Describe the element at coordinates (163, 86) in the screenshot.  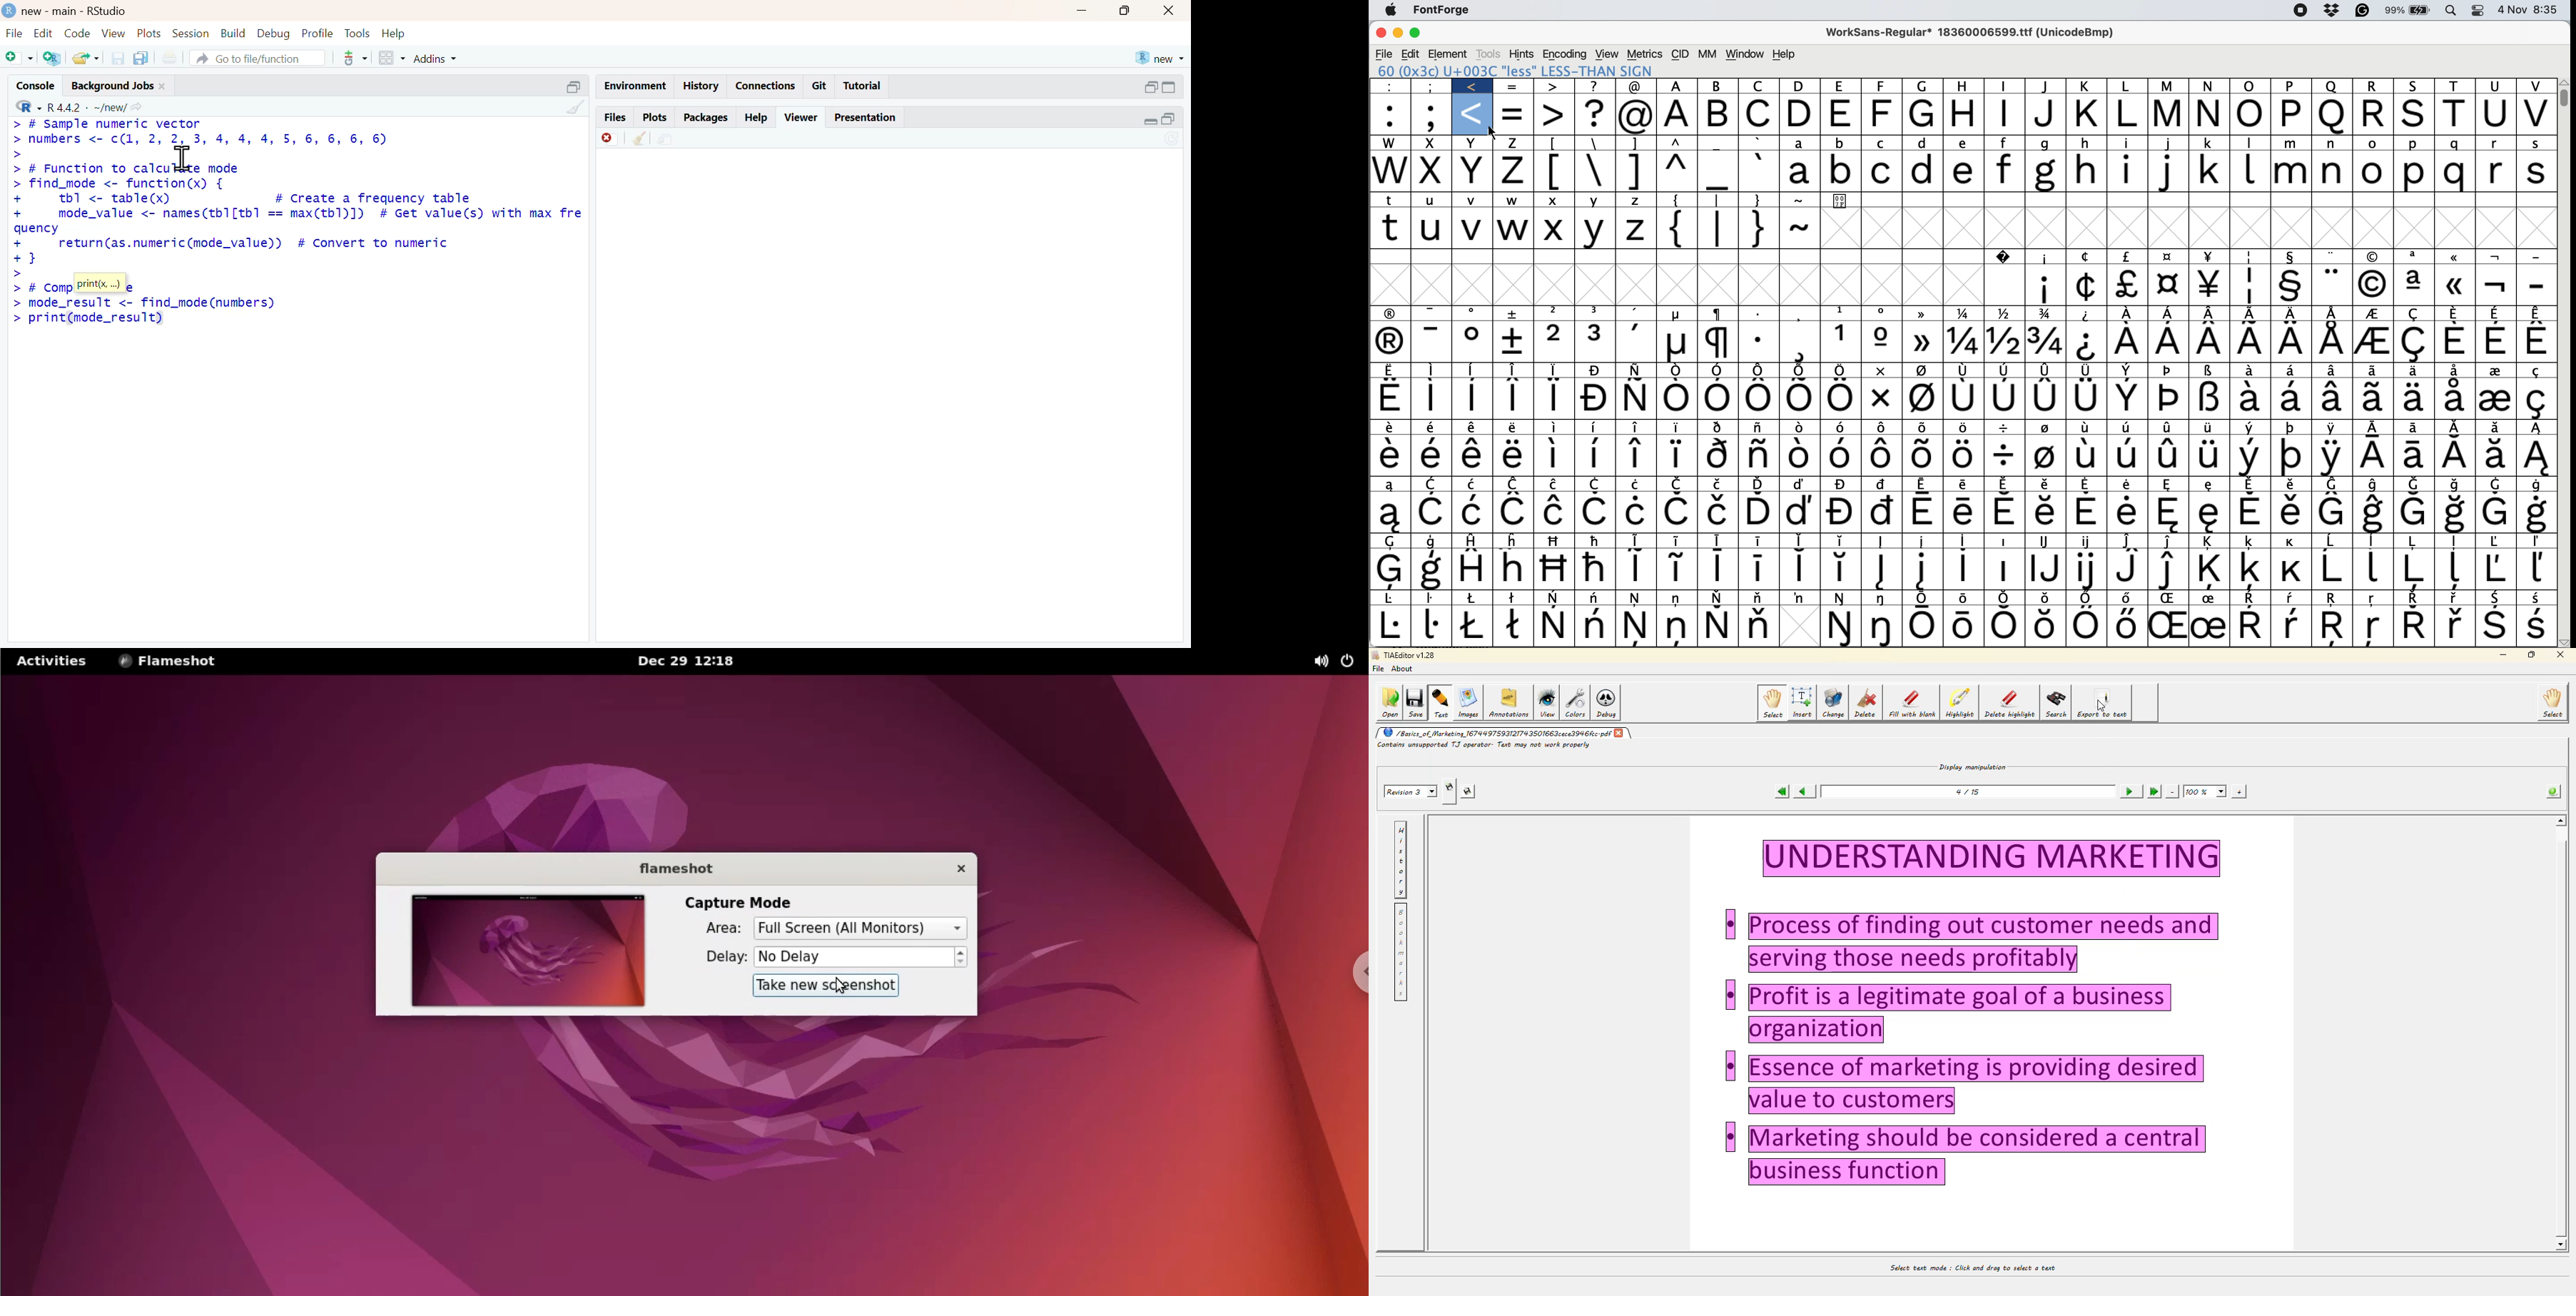
I see `close` at that location.